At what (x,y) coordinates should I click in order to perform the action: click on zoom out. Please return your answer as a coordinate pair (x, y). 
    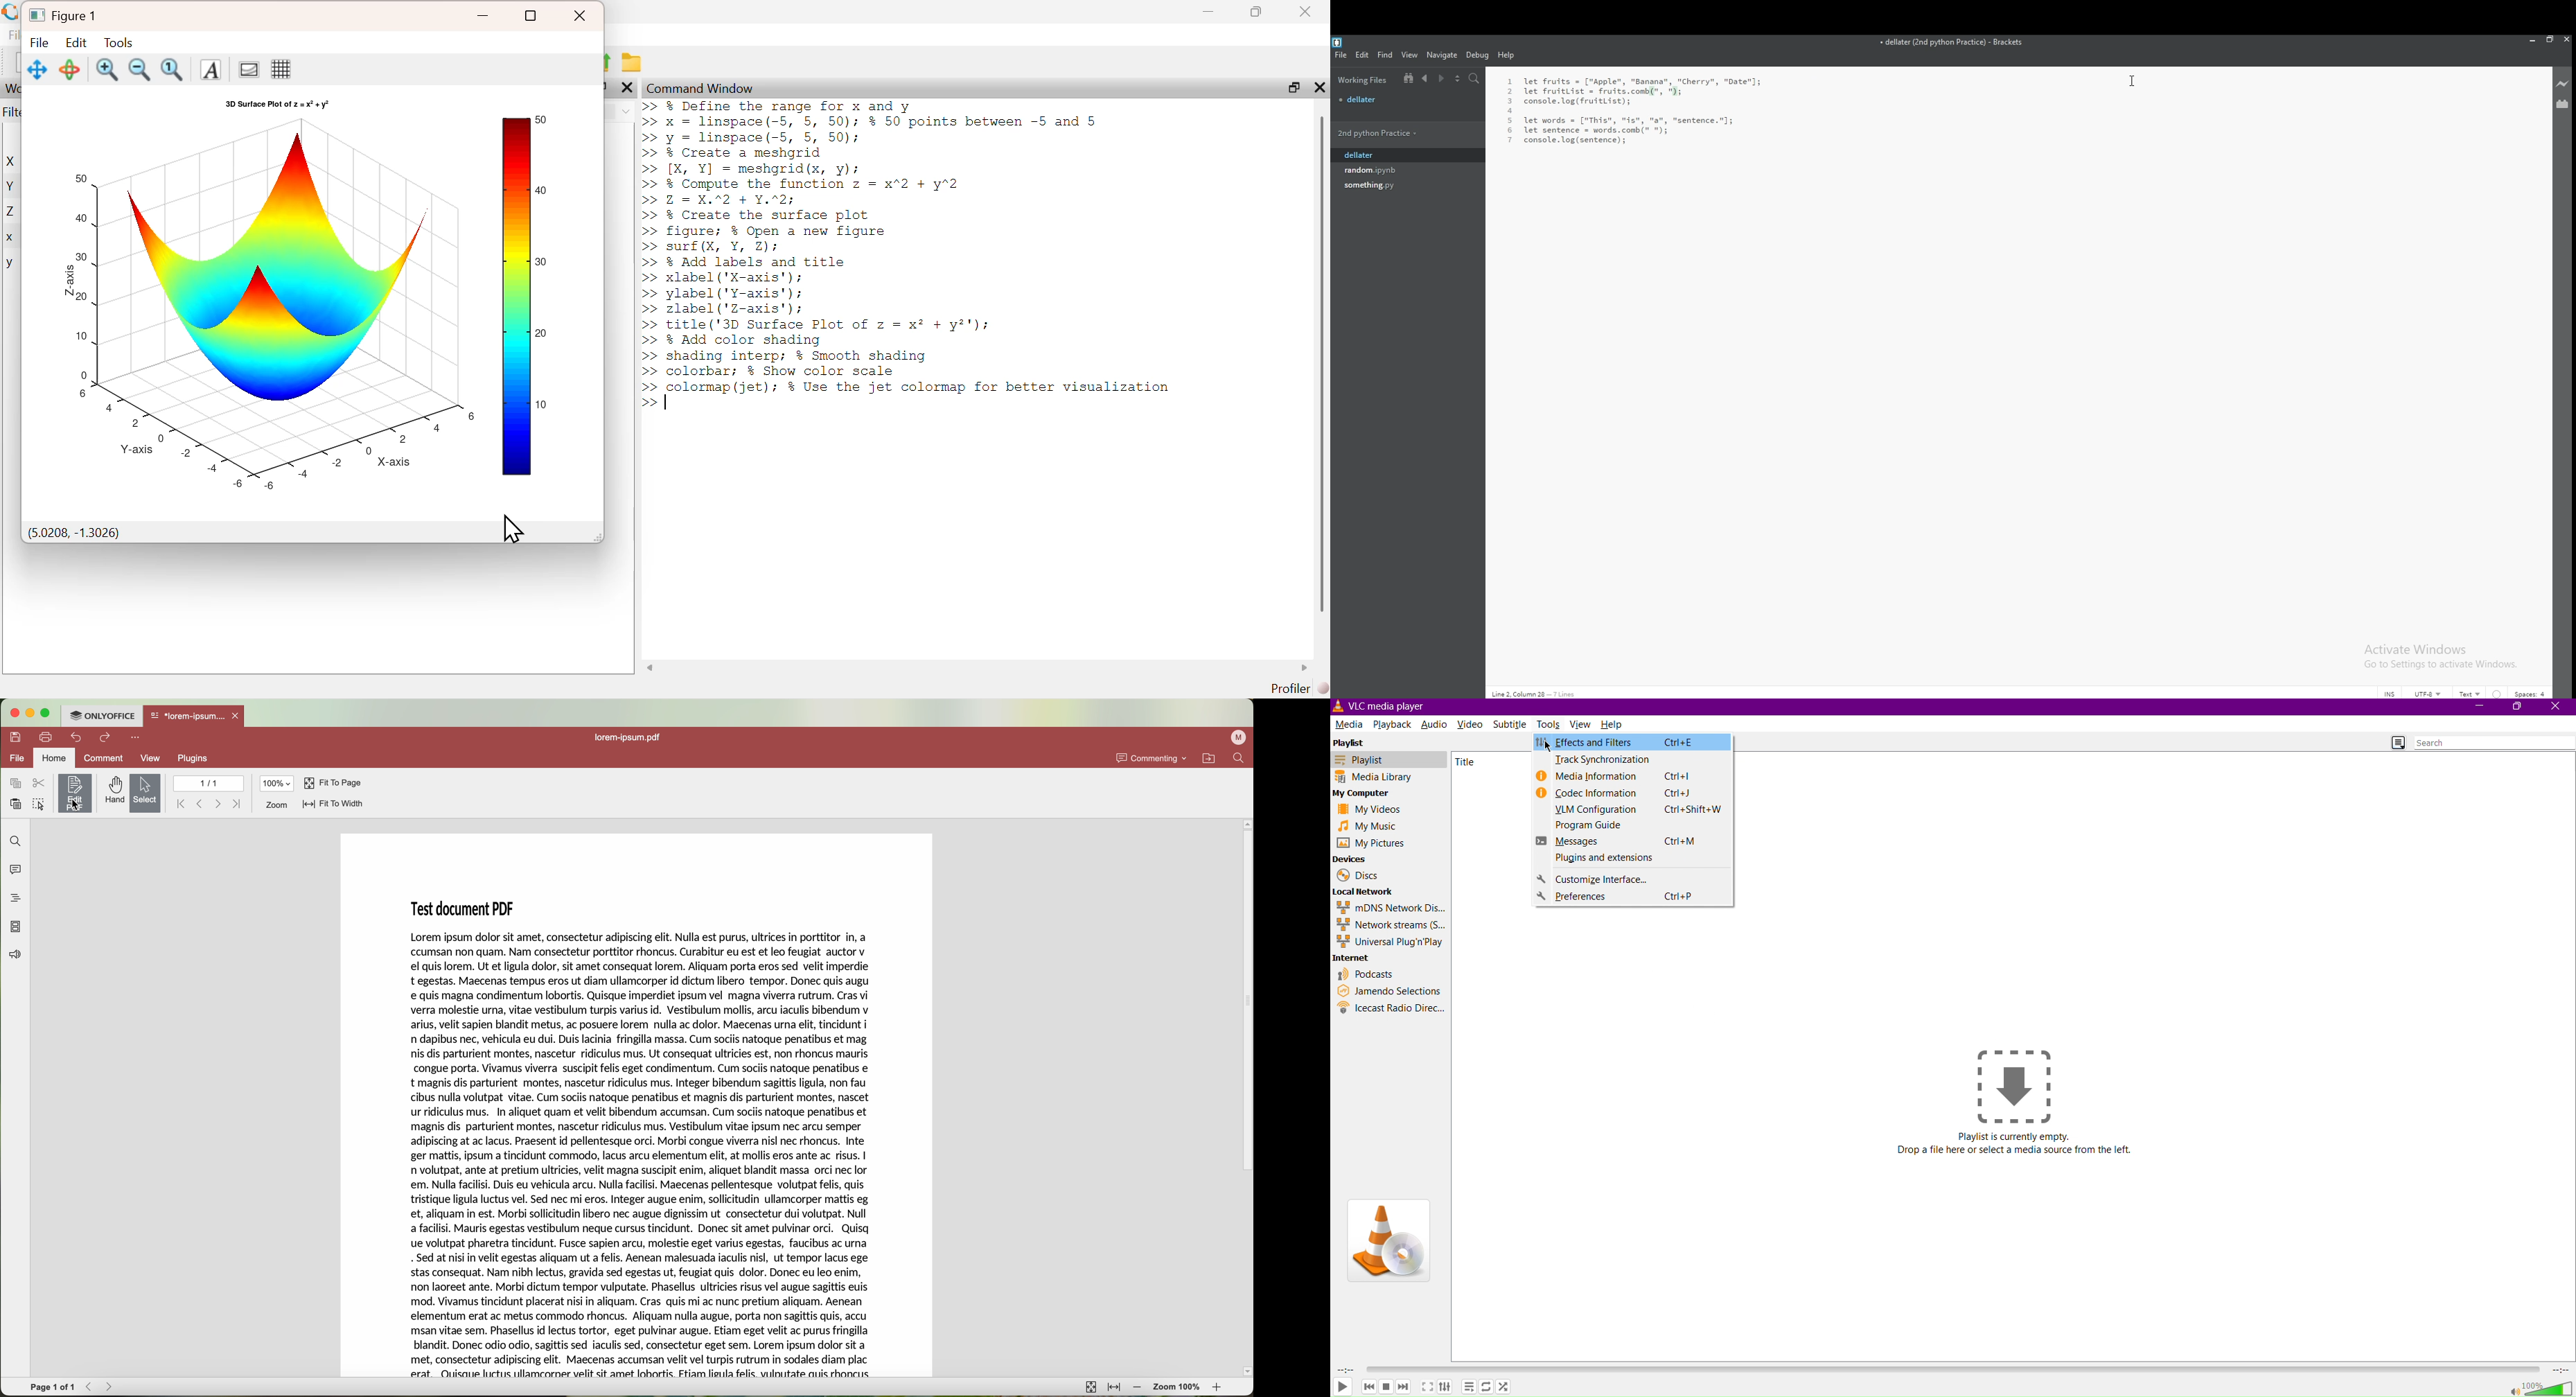
    Looking at the image, I should click on (141, 69).